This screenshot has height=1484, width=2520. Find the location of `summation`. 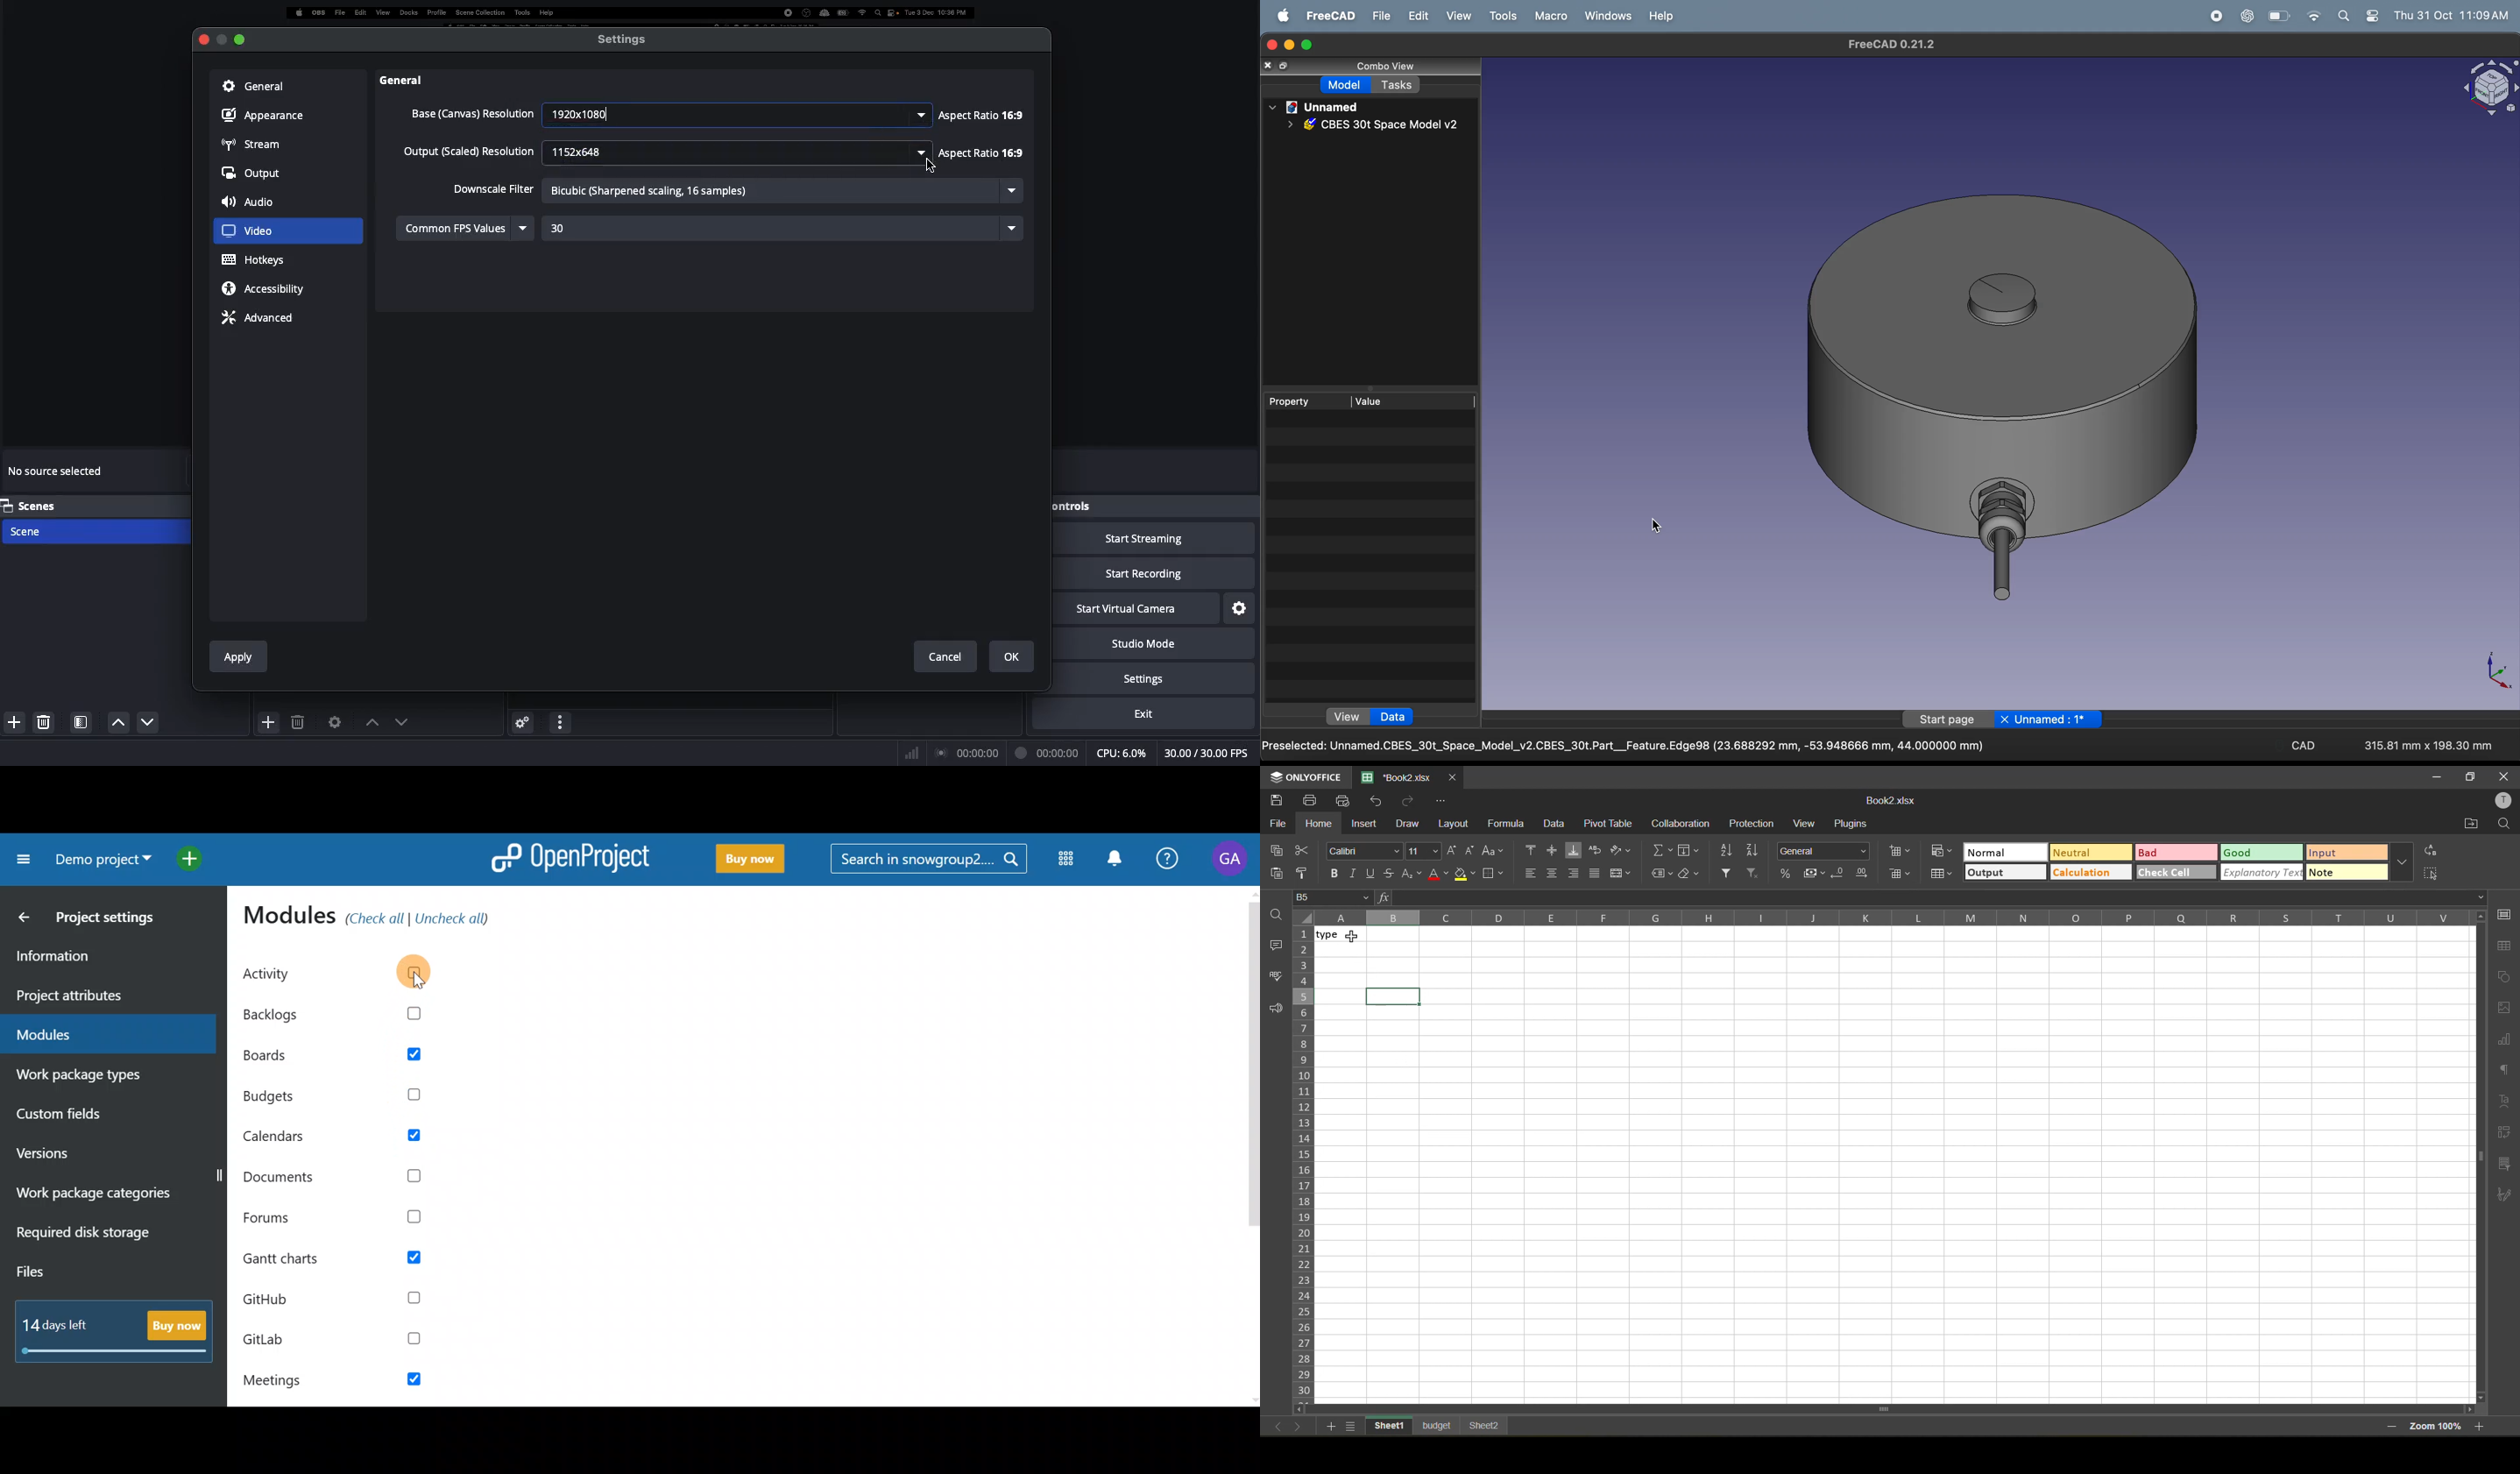

summation is located at coordinates (1661, 849).